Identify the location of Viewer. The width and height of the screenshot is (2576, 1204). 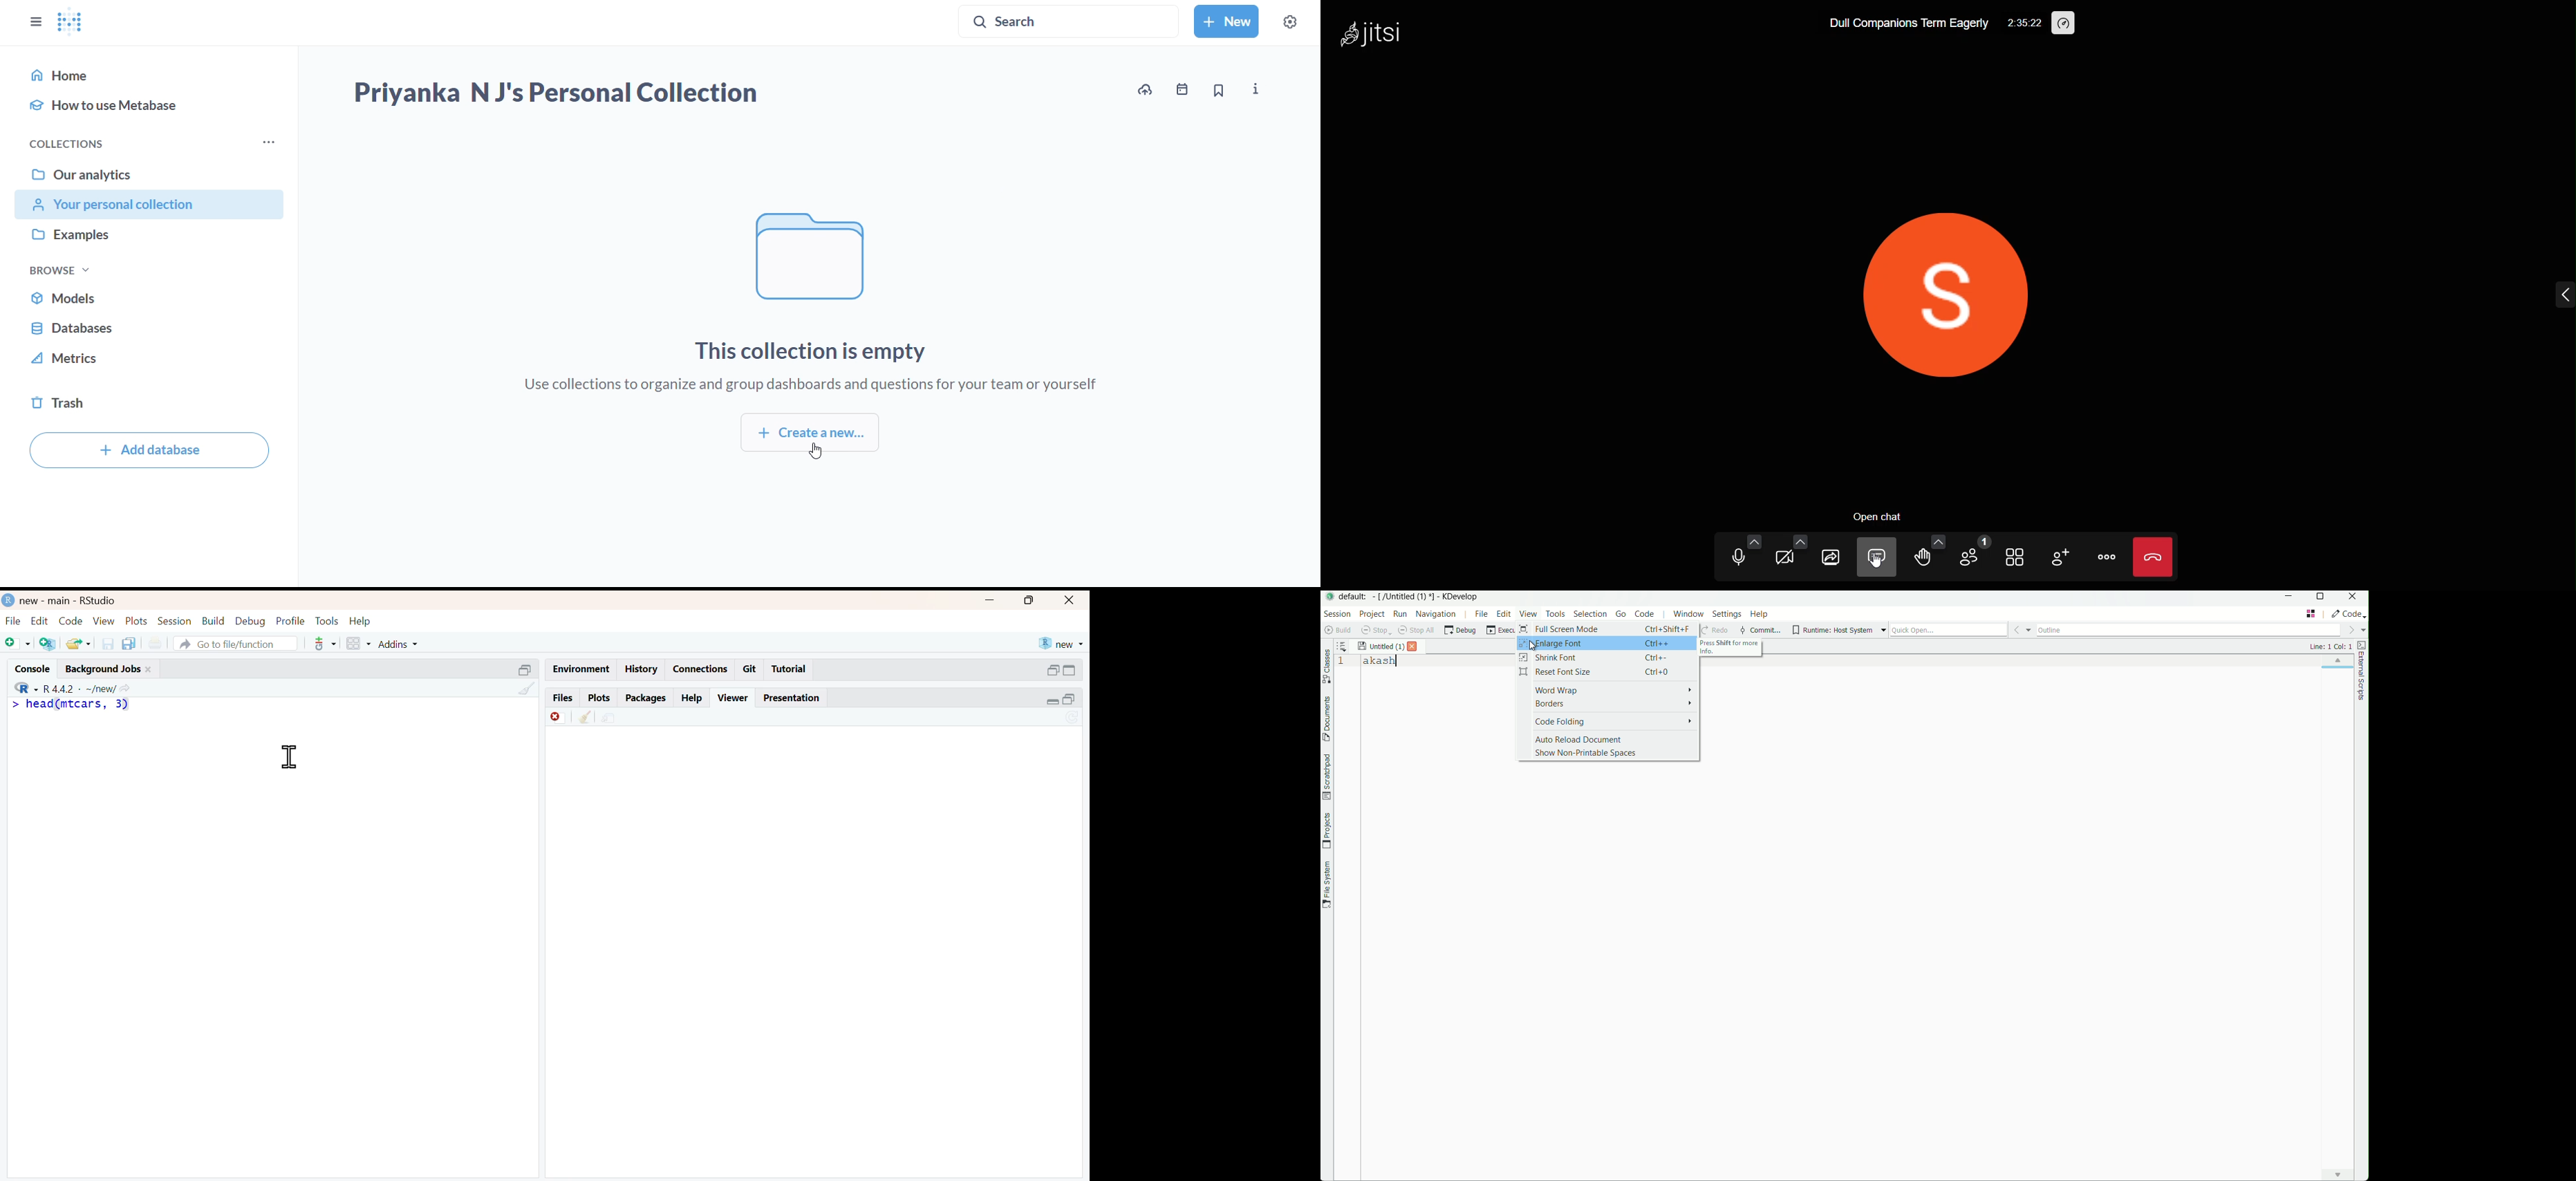
(733, 696).